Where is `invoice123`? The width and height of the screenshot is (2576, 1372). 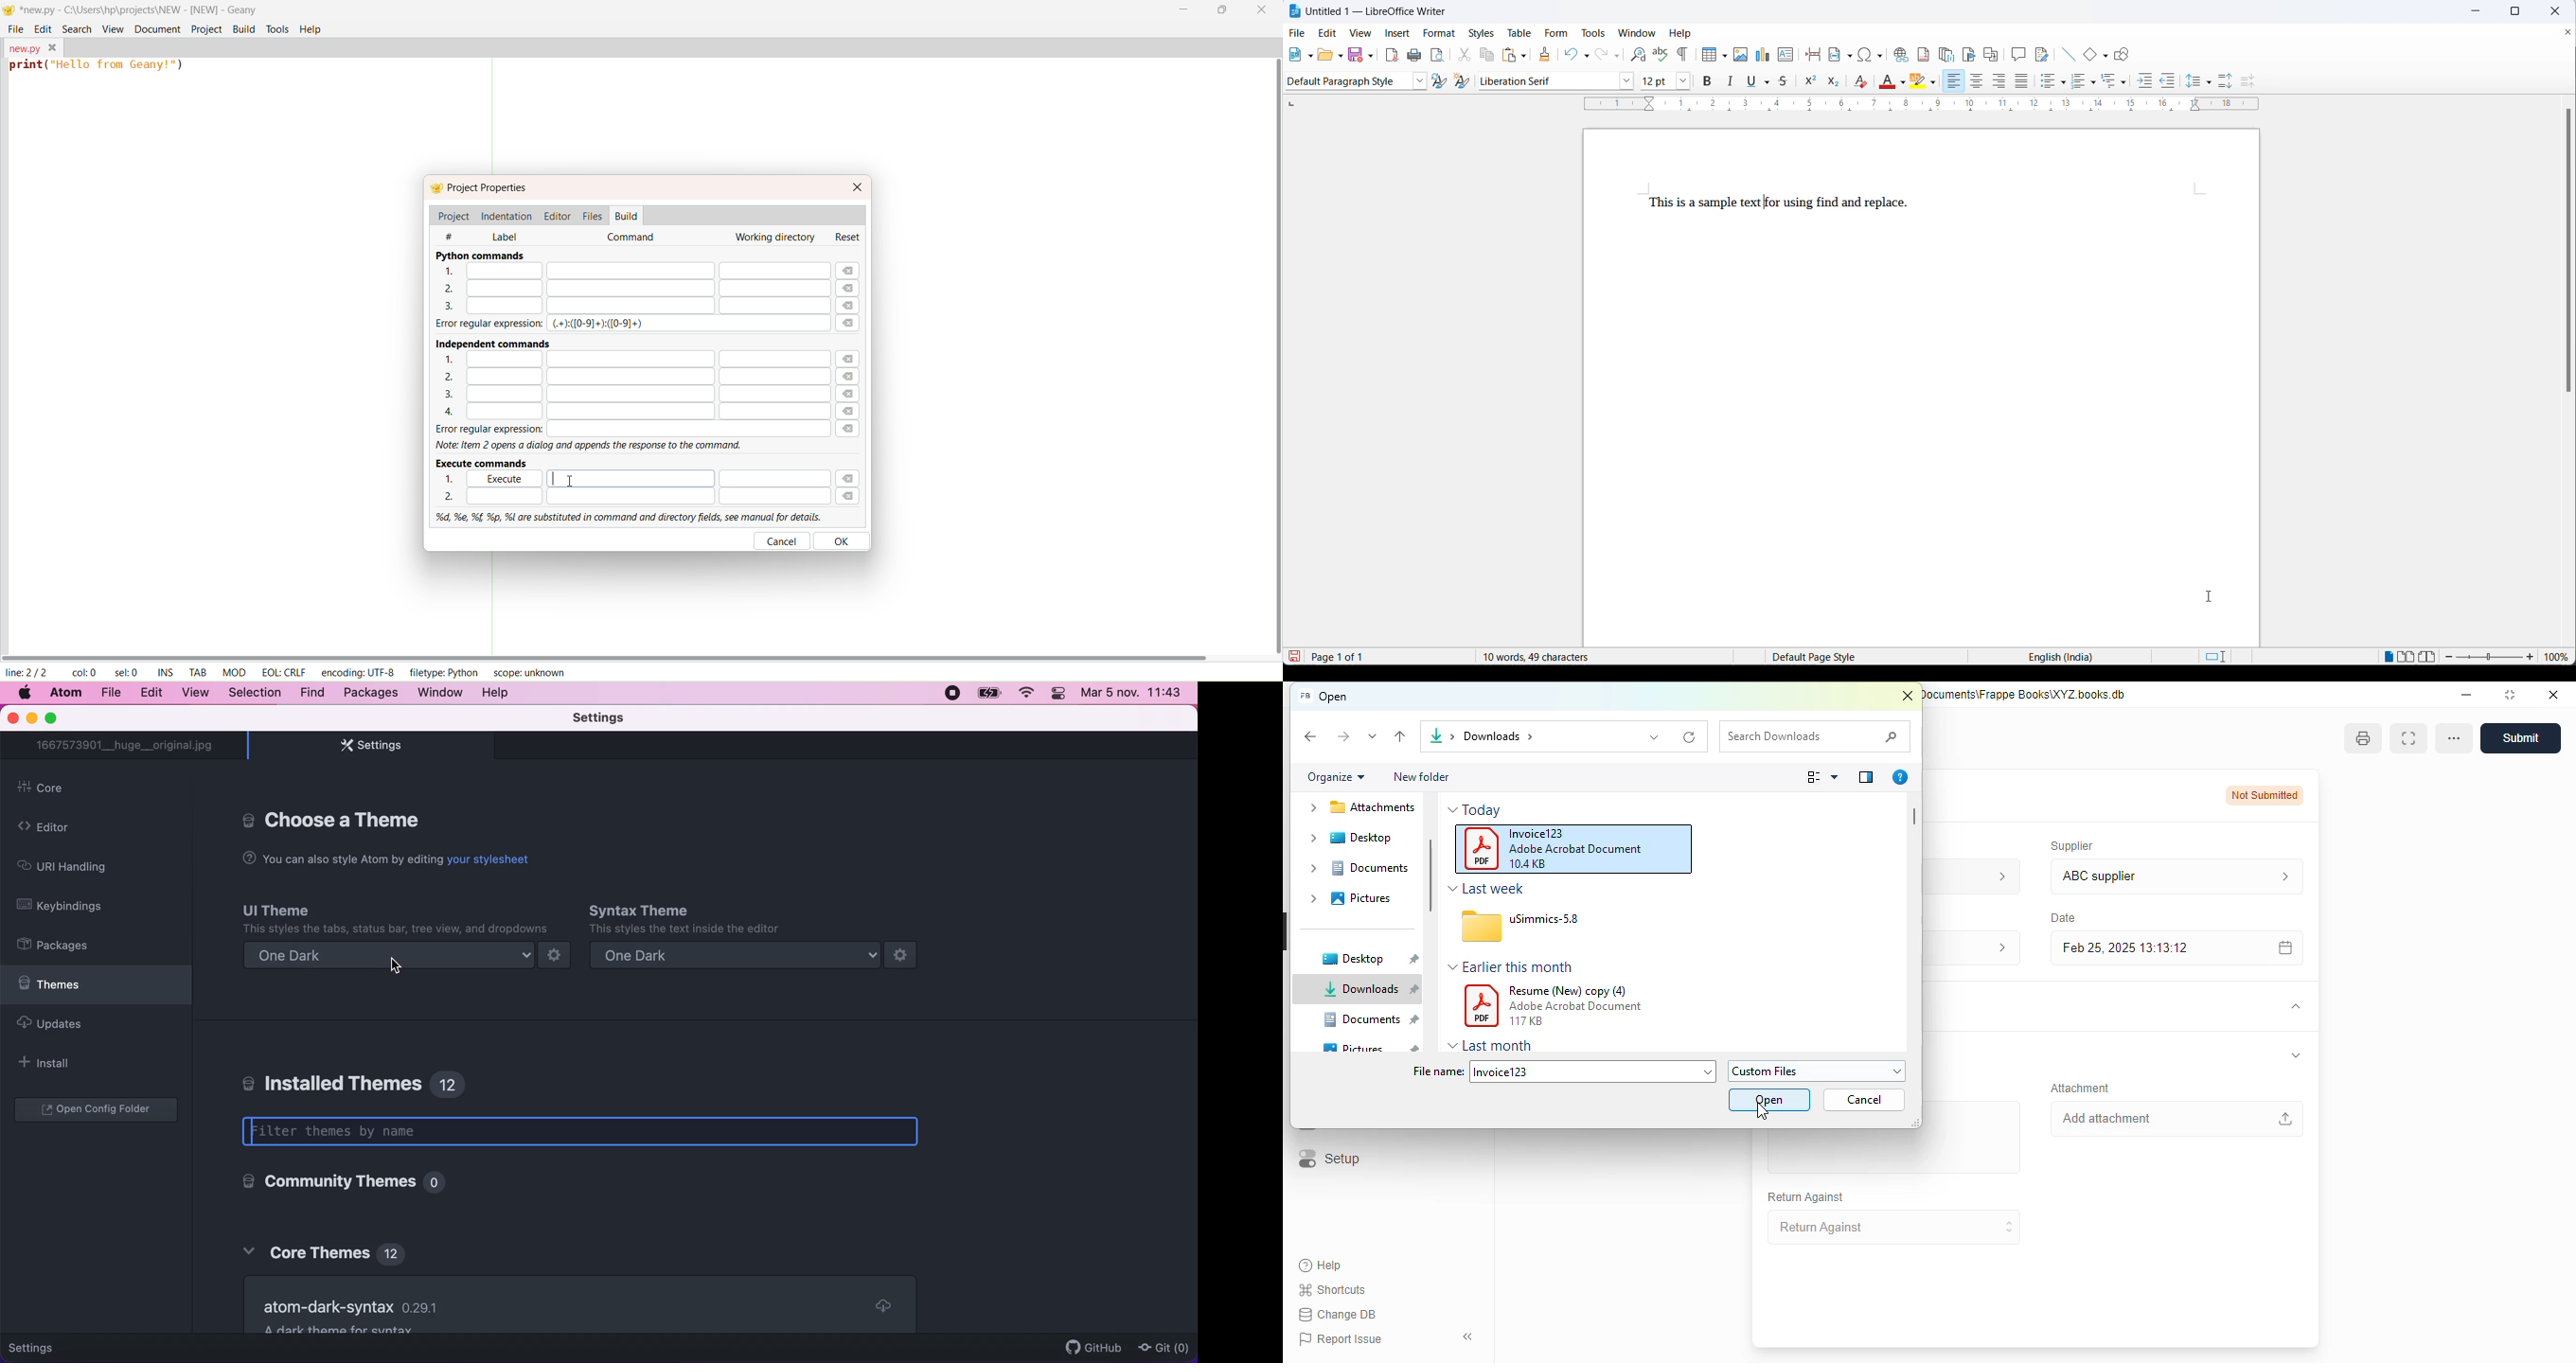
invoice123 is located at coordinates (1537, 833).